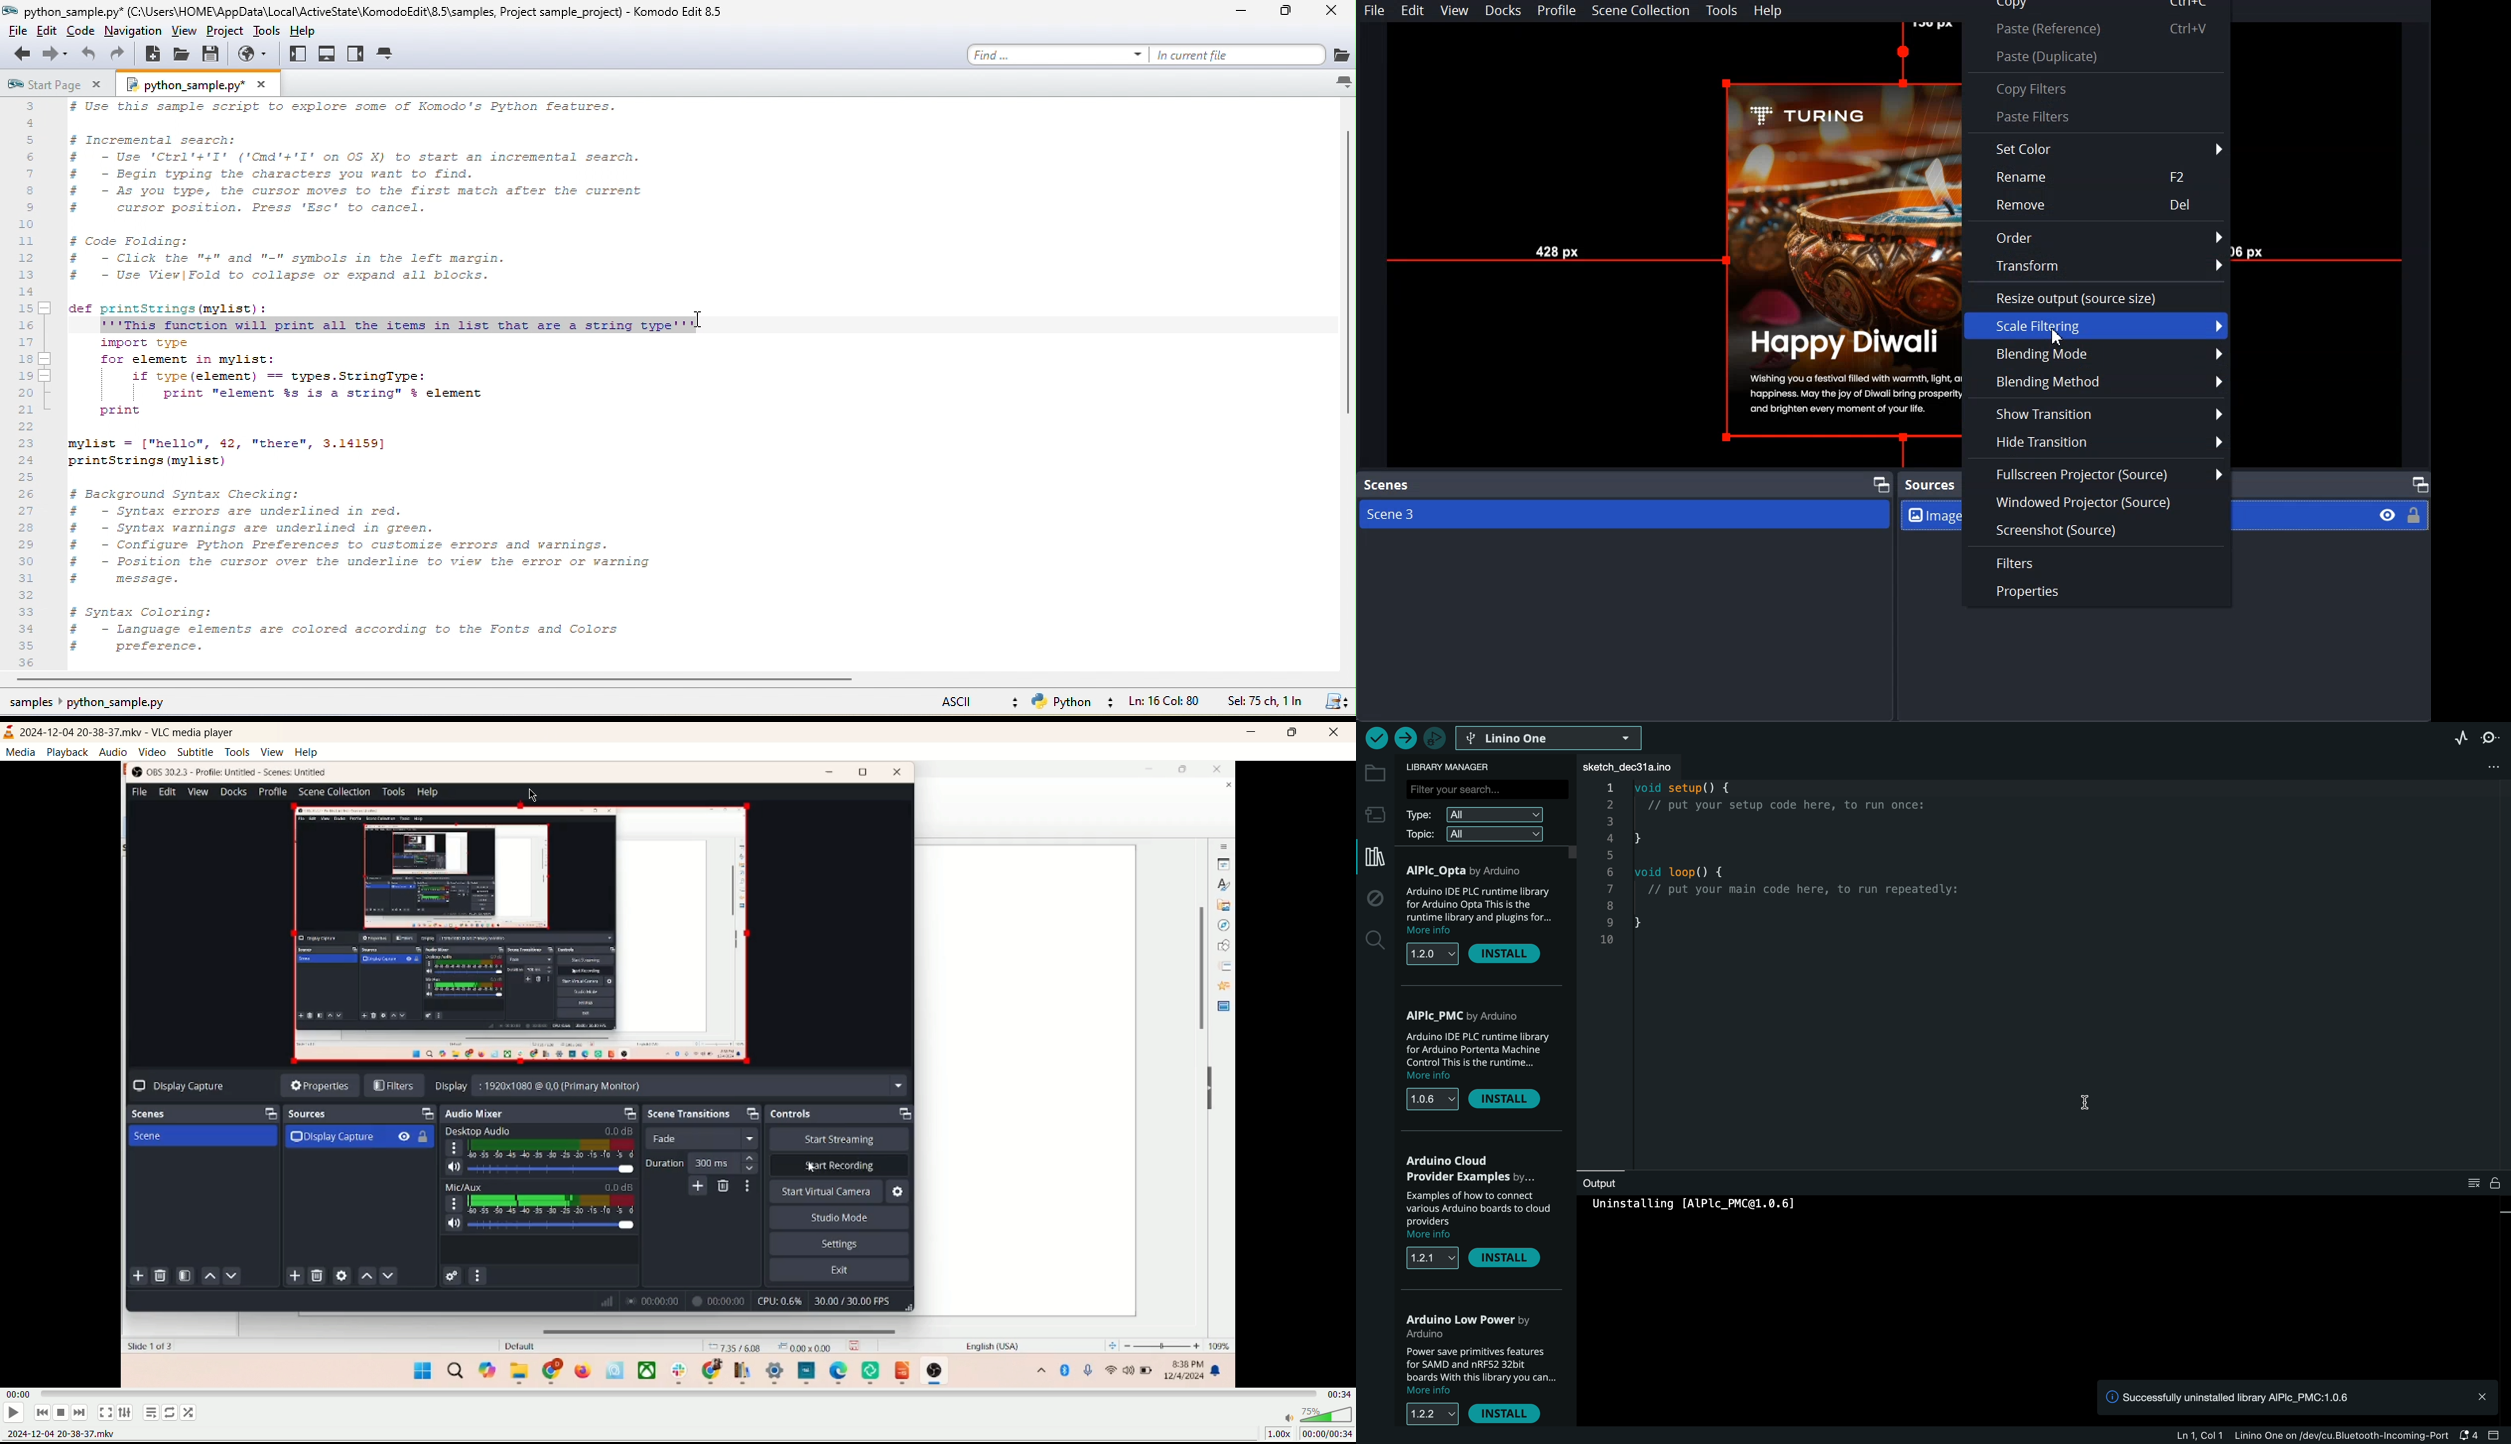 The height and width of the screenshot is (1456, 2520). What do you see at coordinates (1665, 245) in the screenshot?
I see `Bounding box file preview` at bounding box center [1665, 245].